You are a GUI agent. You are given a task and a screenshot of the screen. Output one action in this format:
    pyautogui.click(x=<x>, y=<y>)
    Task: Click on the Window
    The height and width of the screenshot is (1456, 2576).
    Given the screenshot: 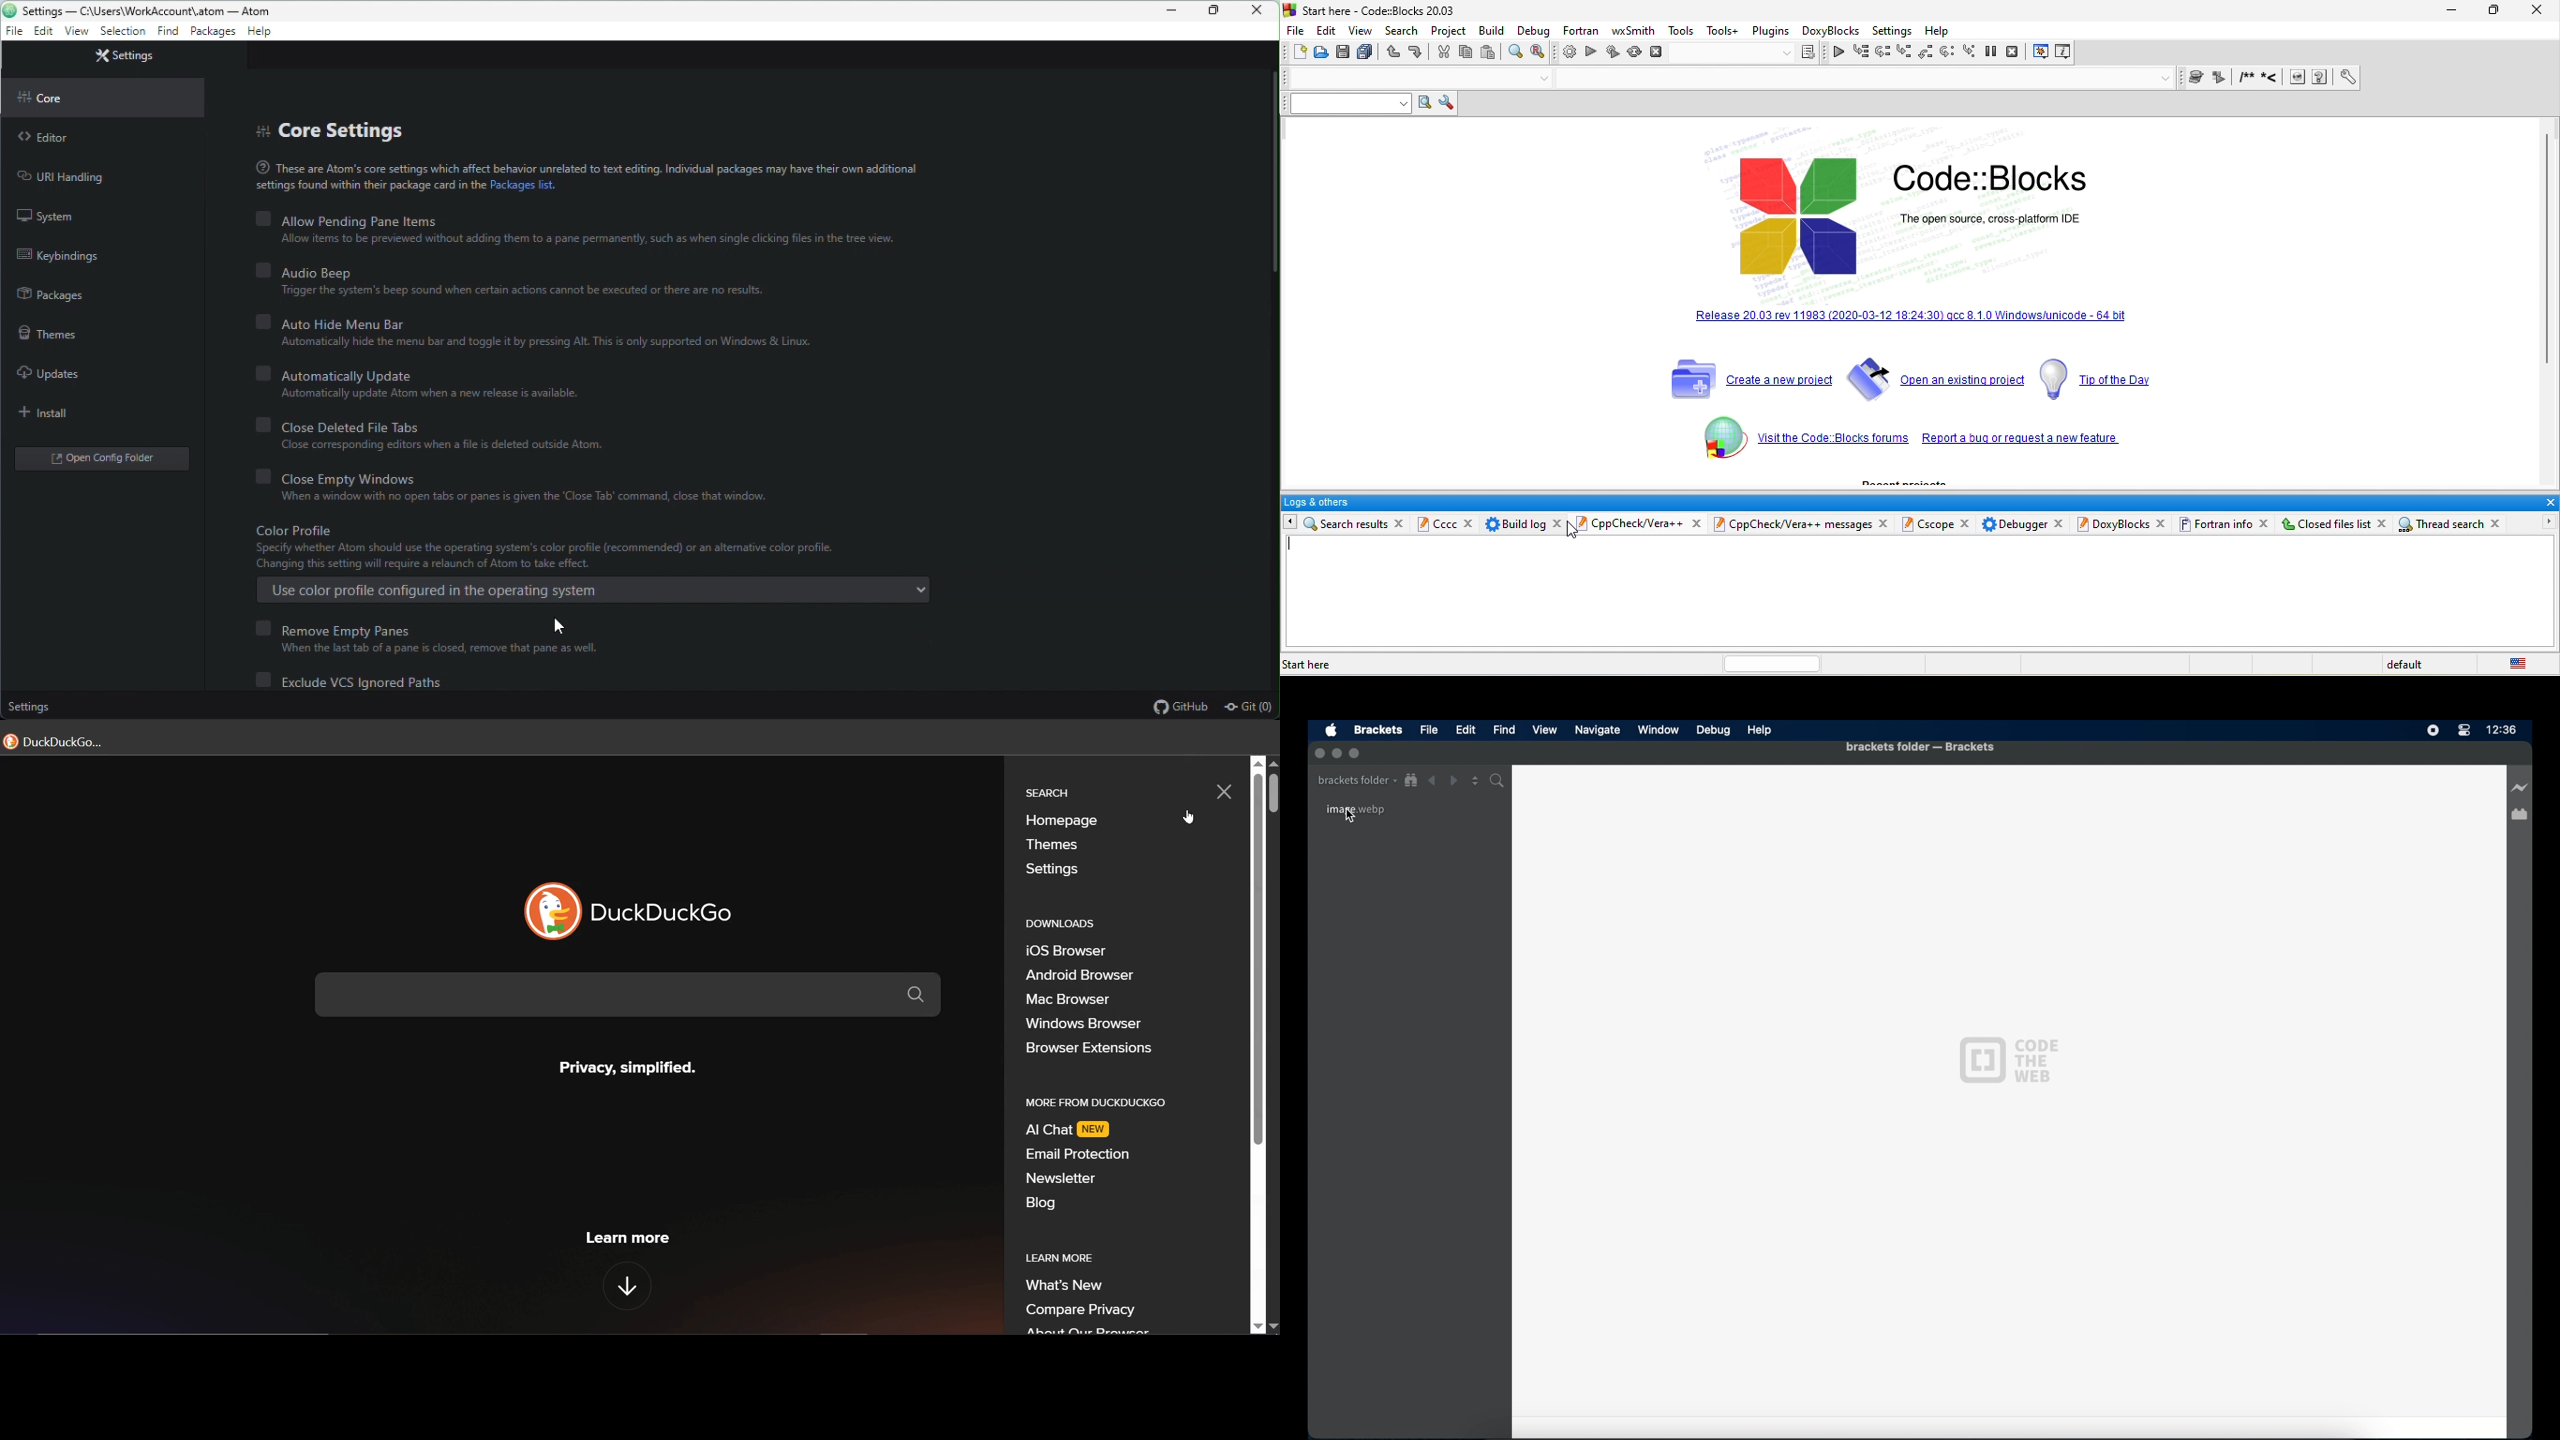 What is the action you would take?
    pyautogui.click(x=1657, y=731)
    